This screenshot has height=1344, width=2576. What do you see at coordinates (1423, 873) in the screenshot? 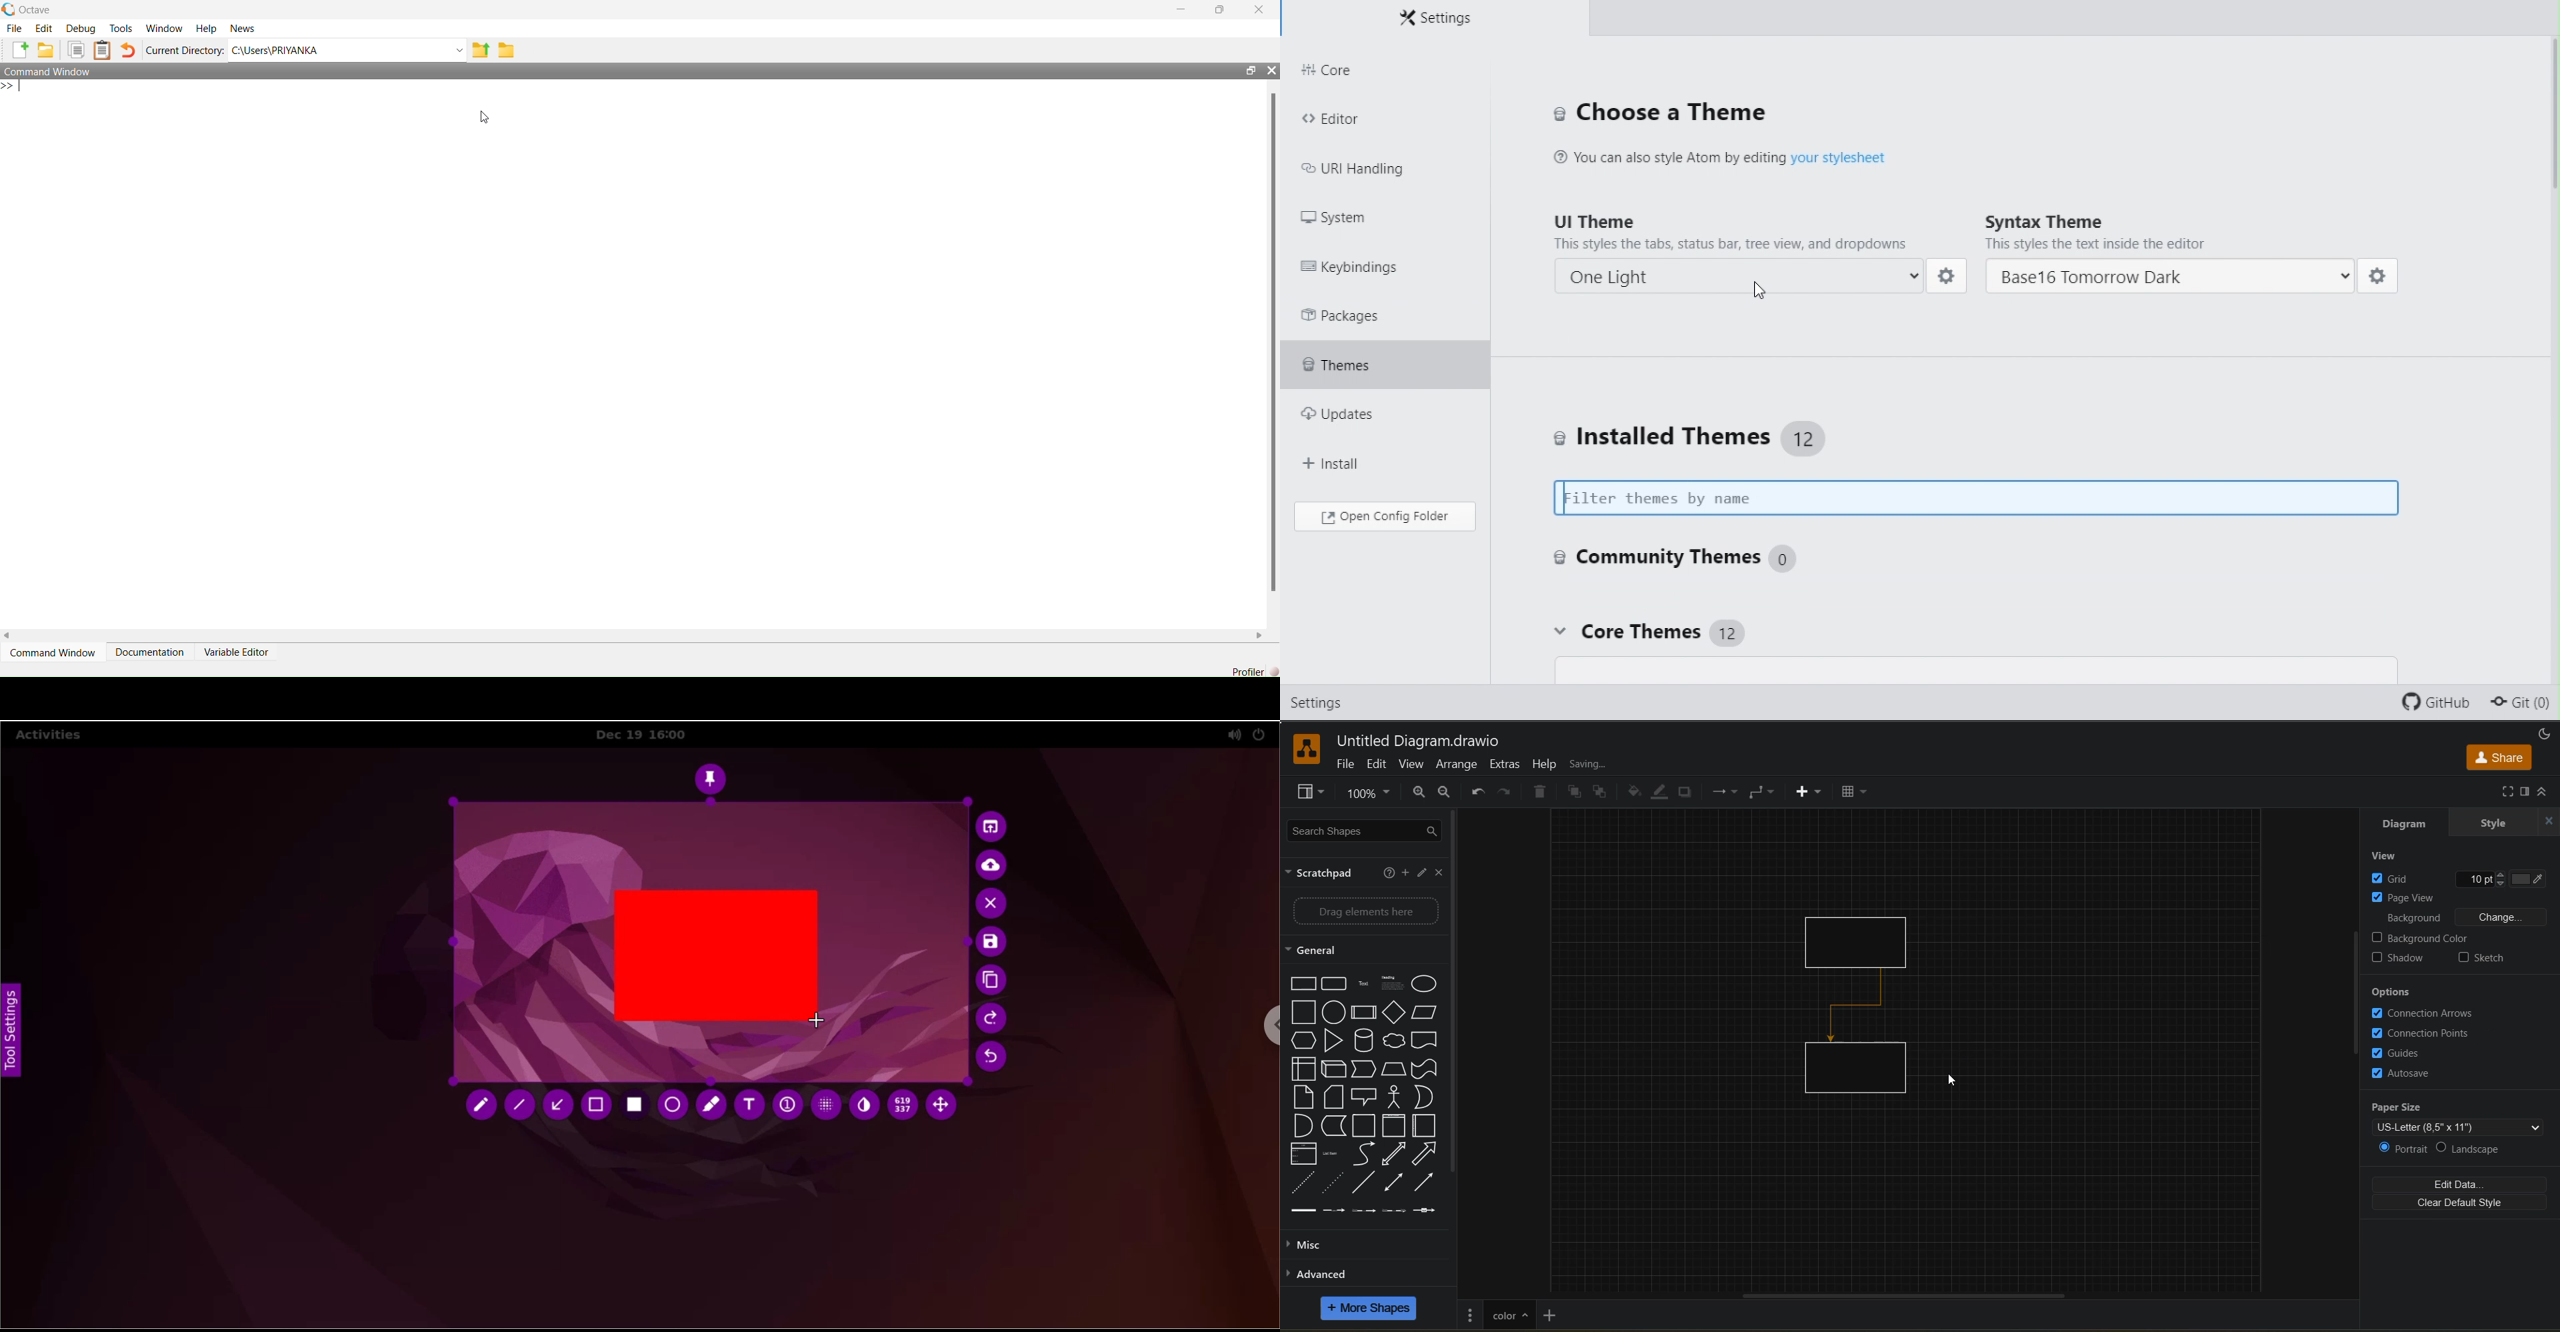
I see `edit` at bounding box center [1423, 873].